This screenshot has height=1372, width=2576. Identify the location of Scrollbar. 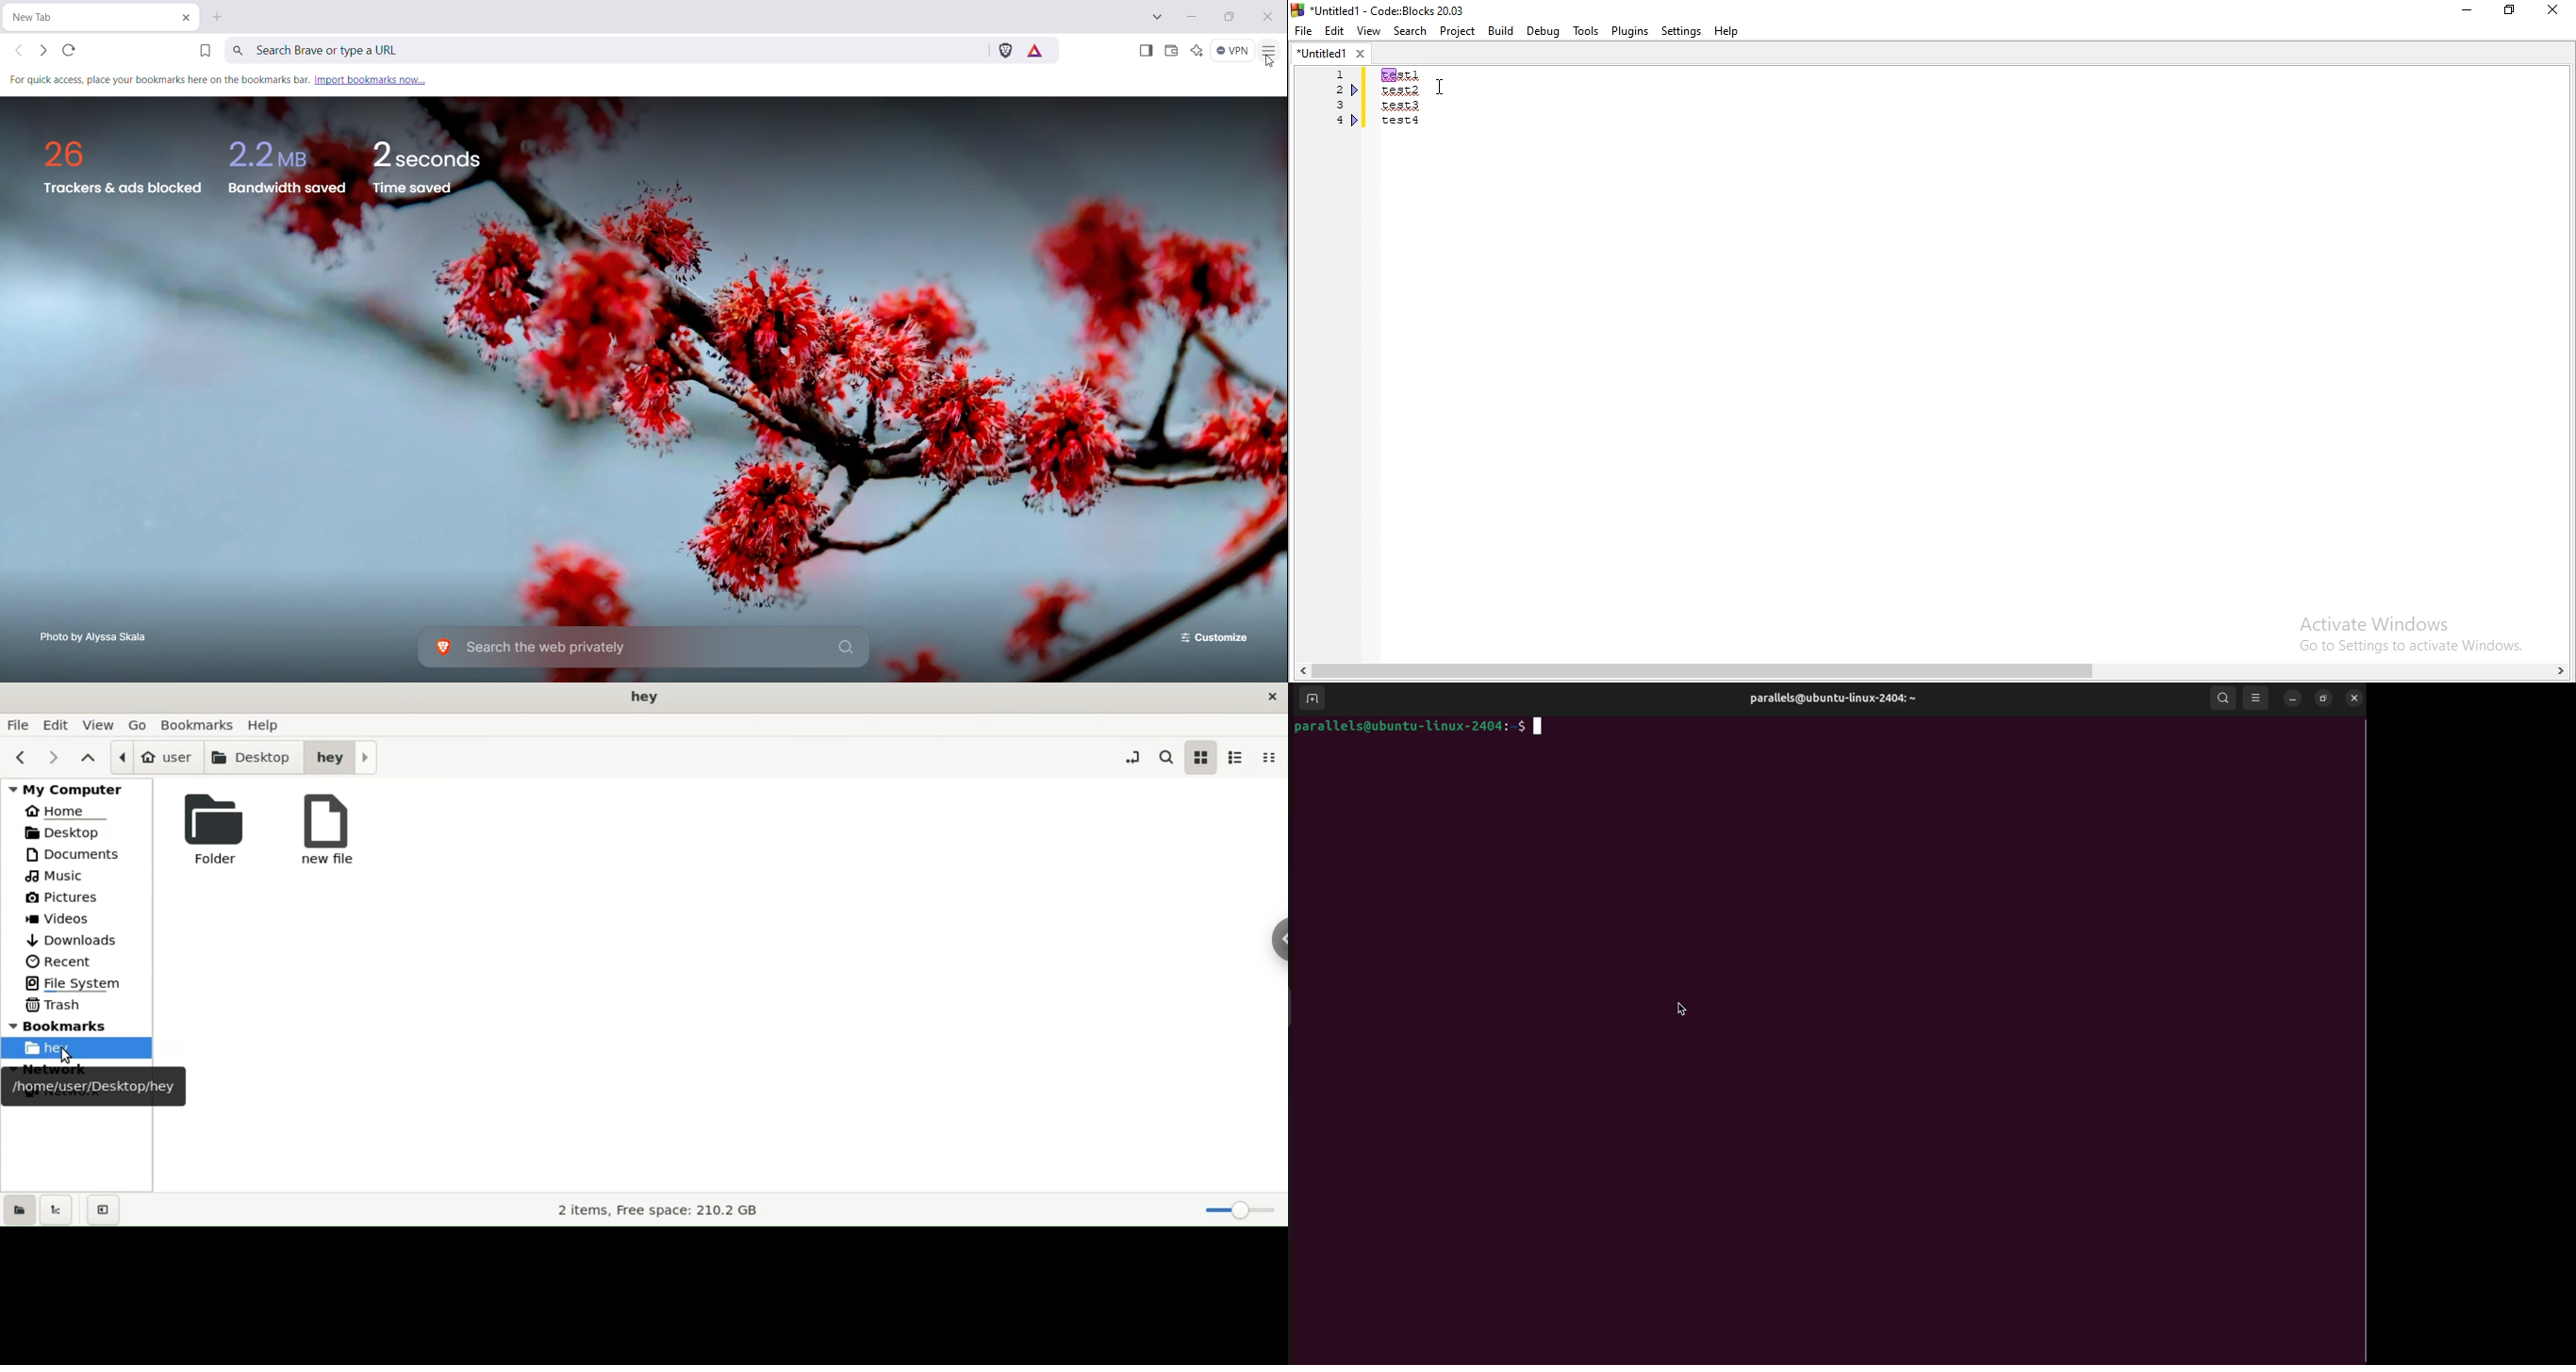
(2361, 1009).